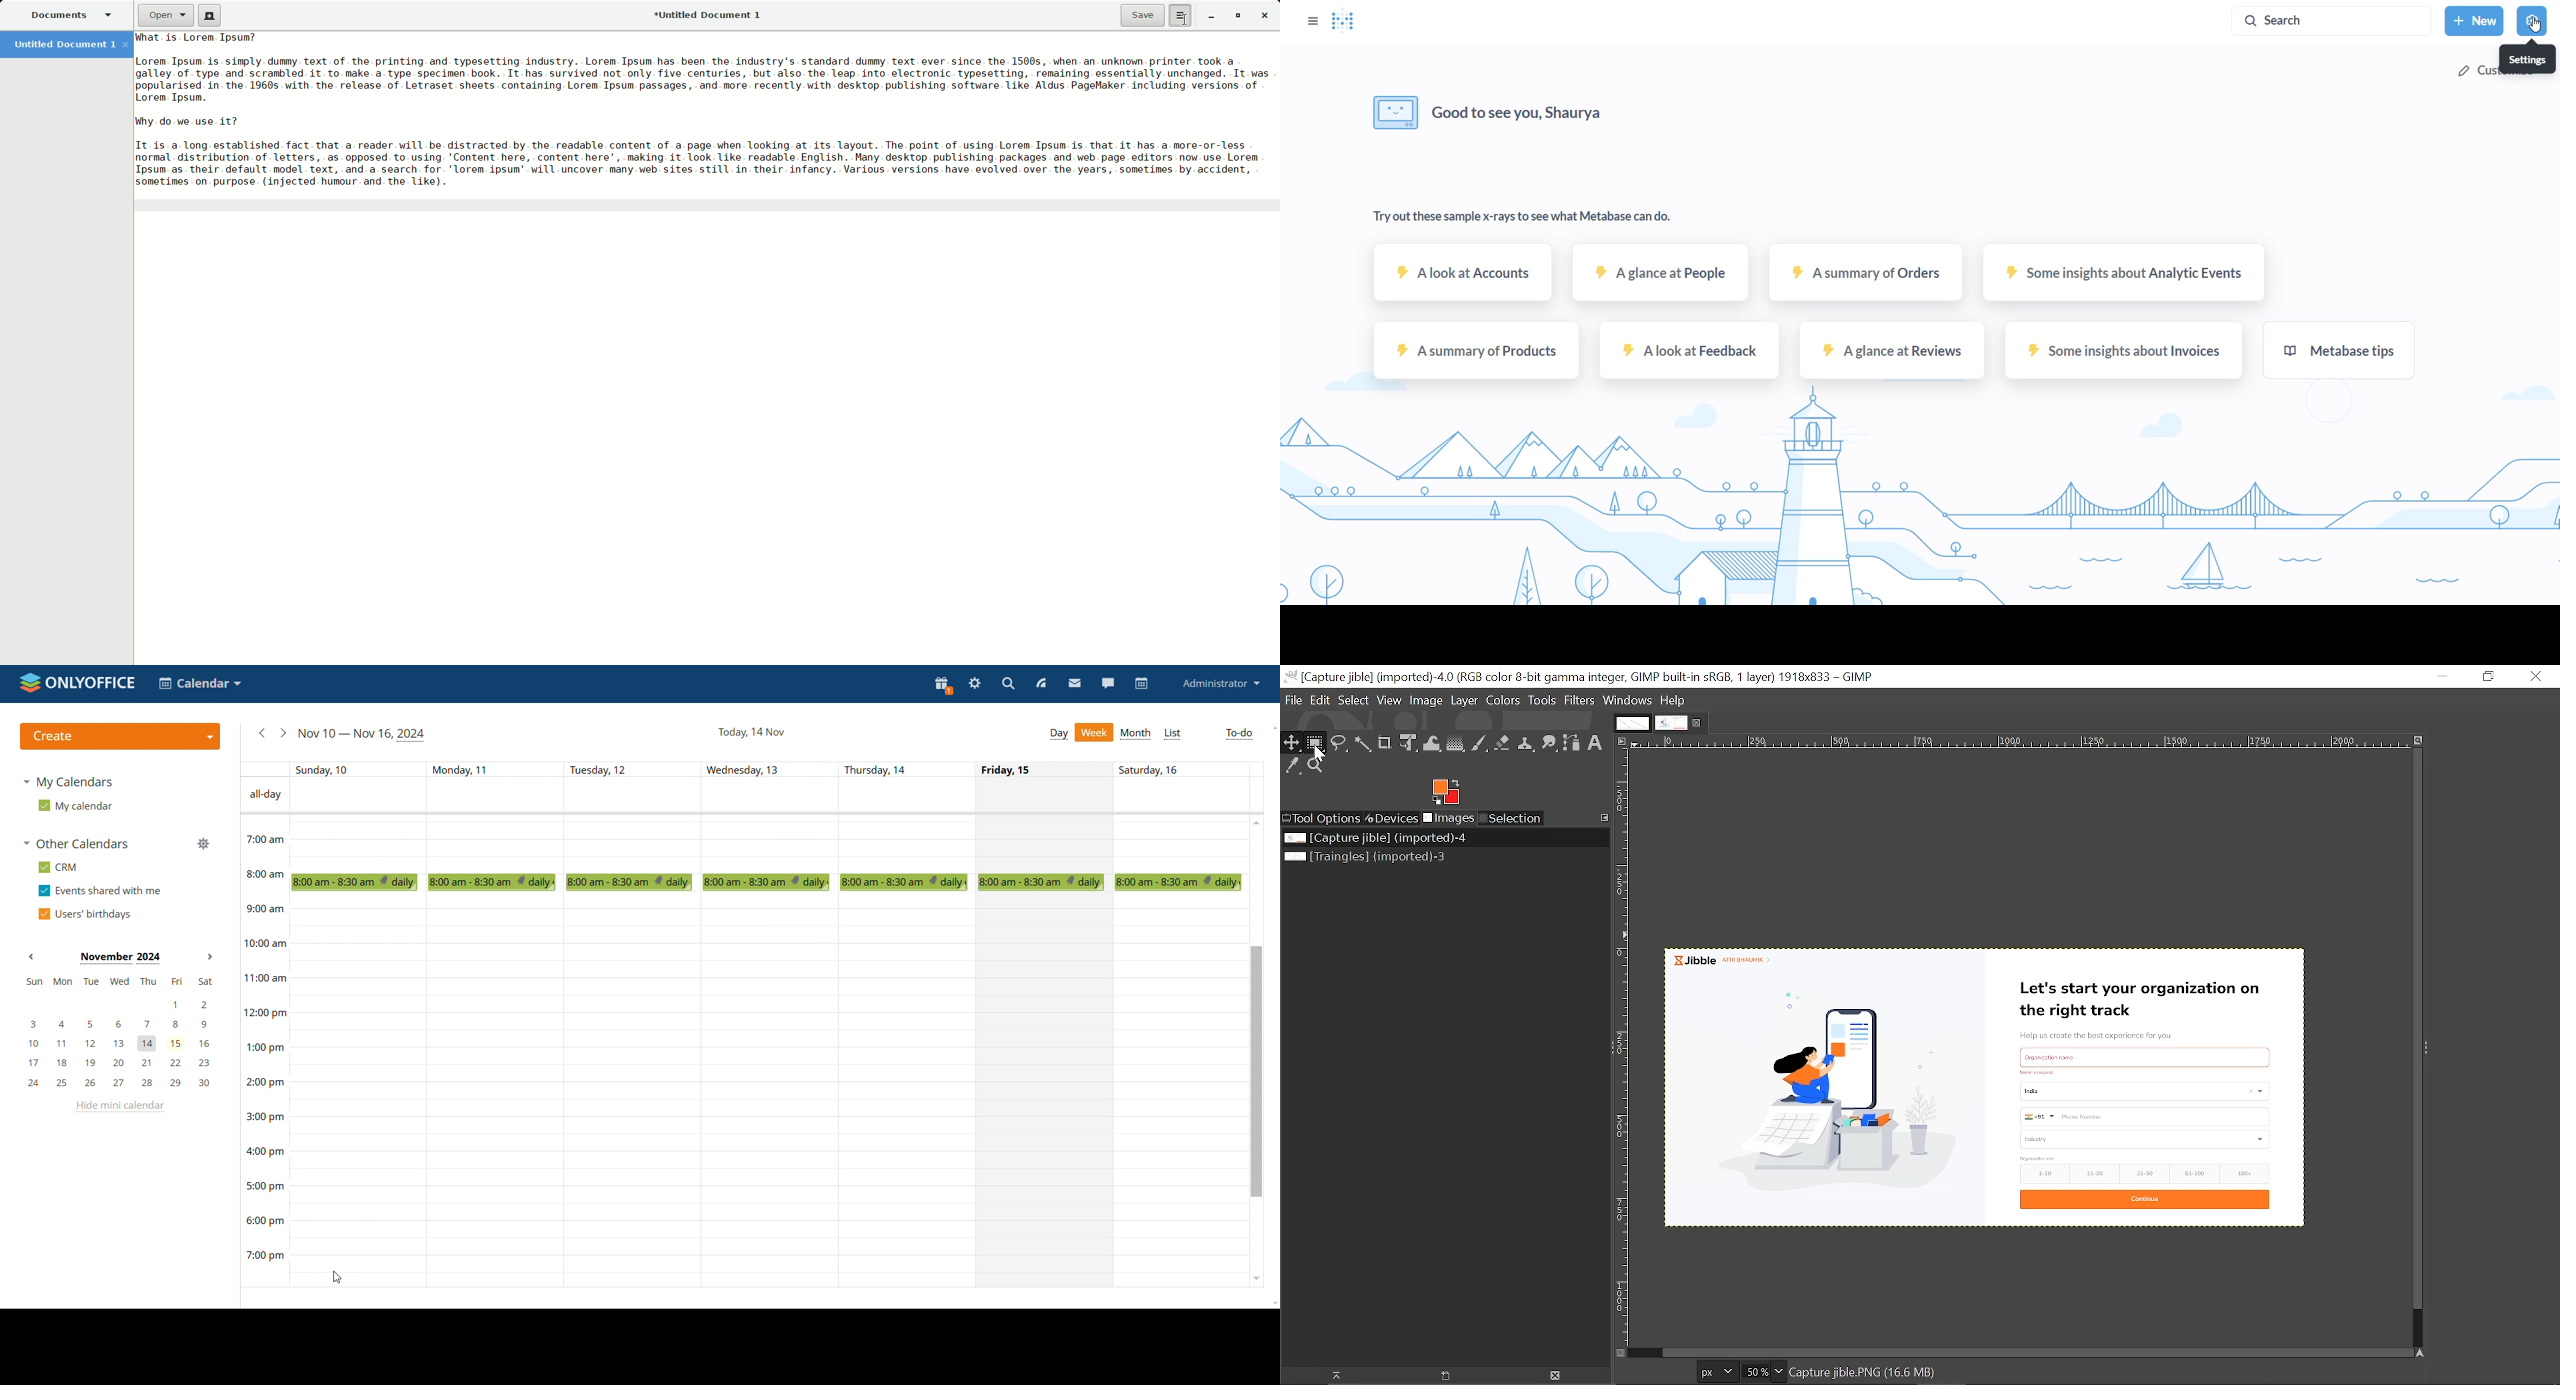 The width and height of the screenshot is (2576, 1400). I want to click on Close window, so click(2537, 676).